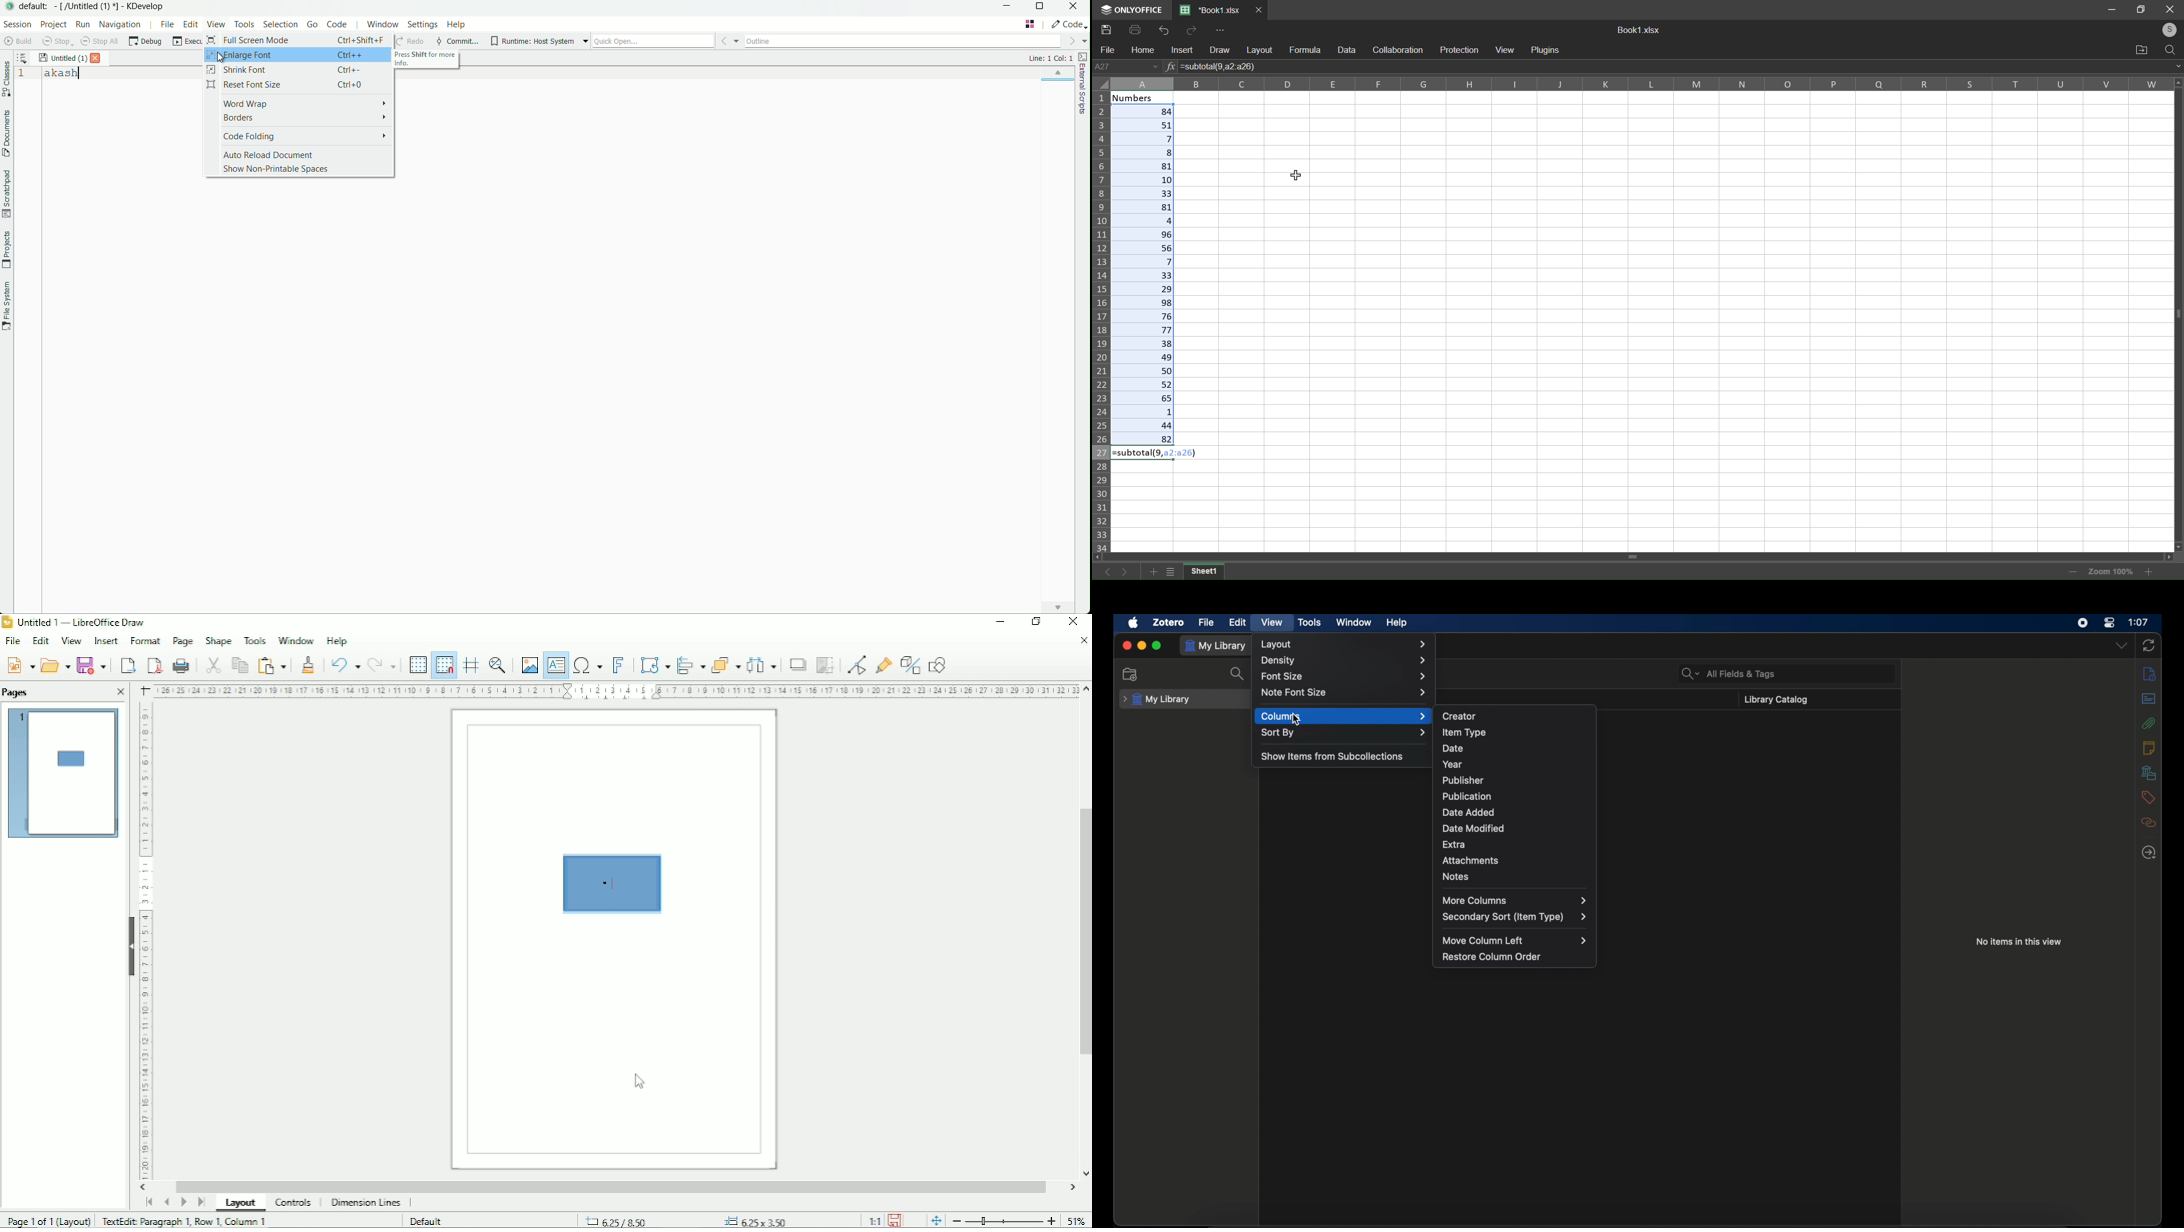 The image size is (2184, 1232). I want to click on Insert special characters, so click(587, 666).